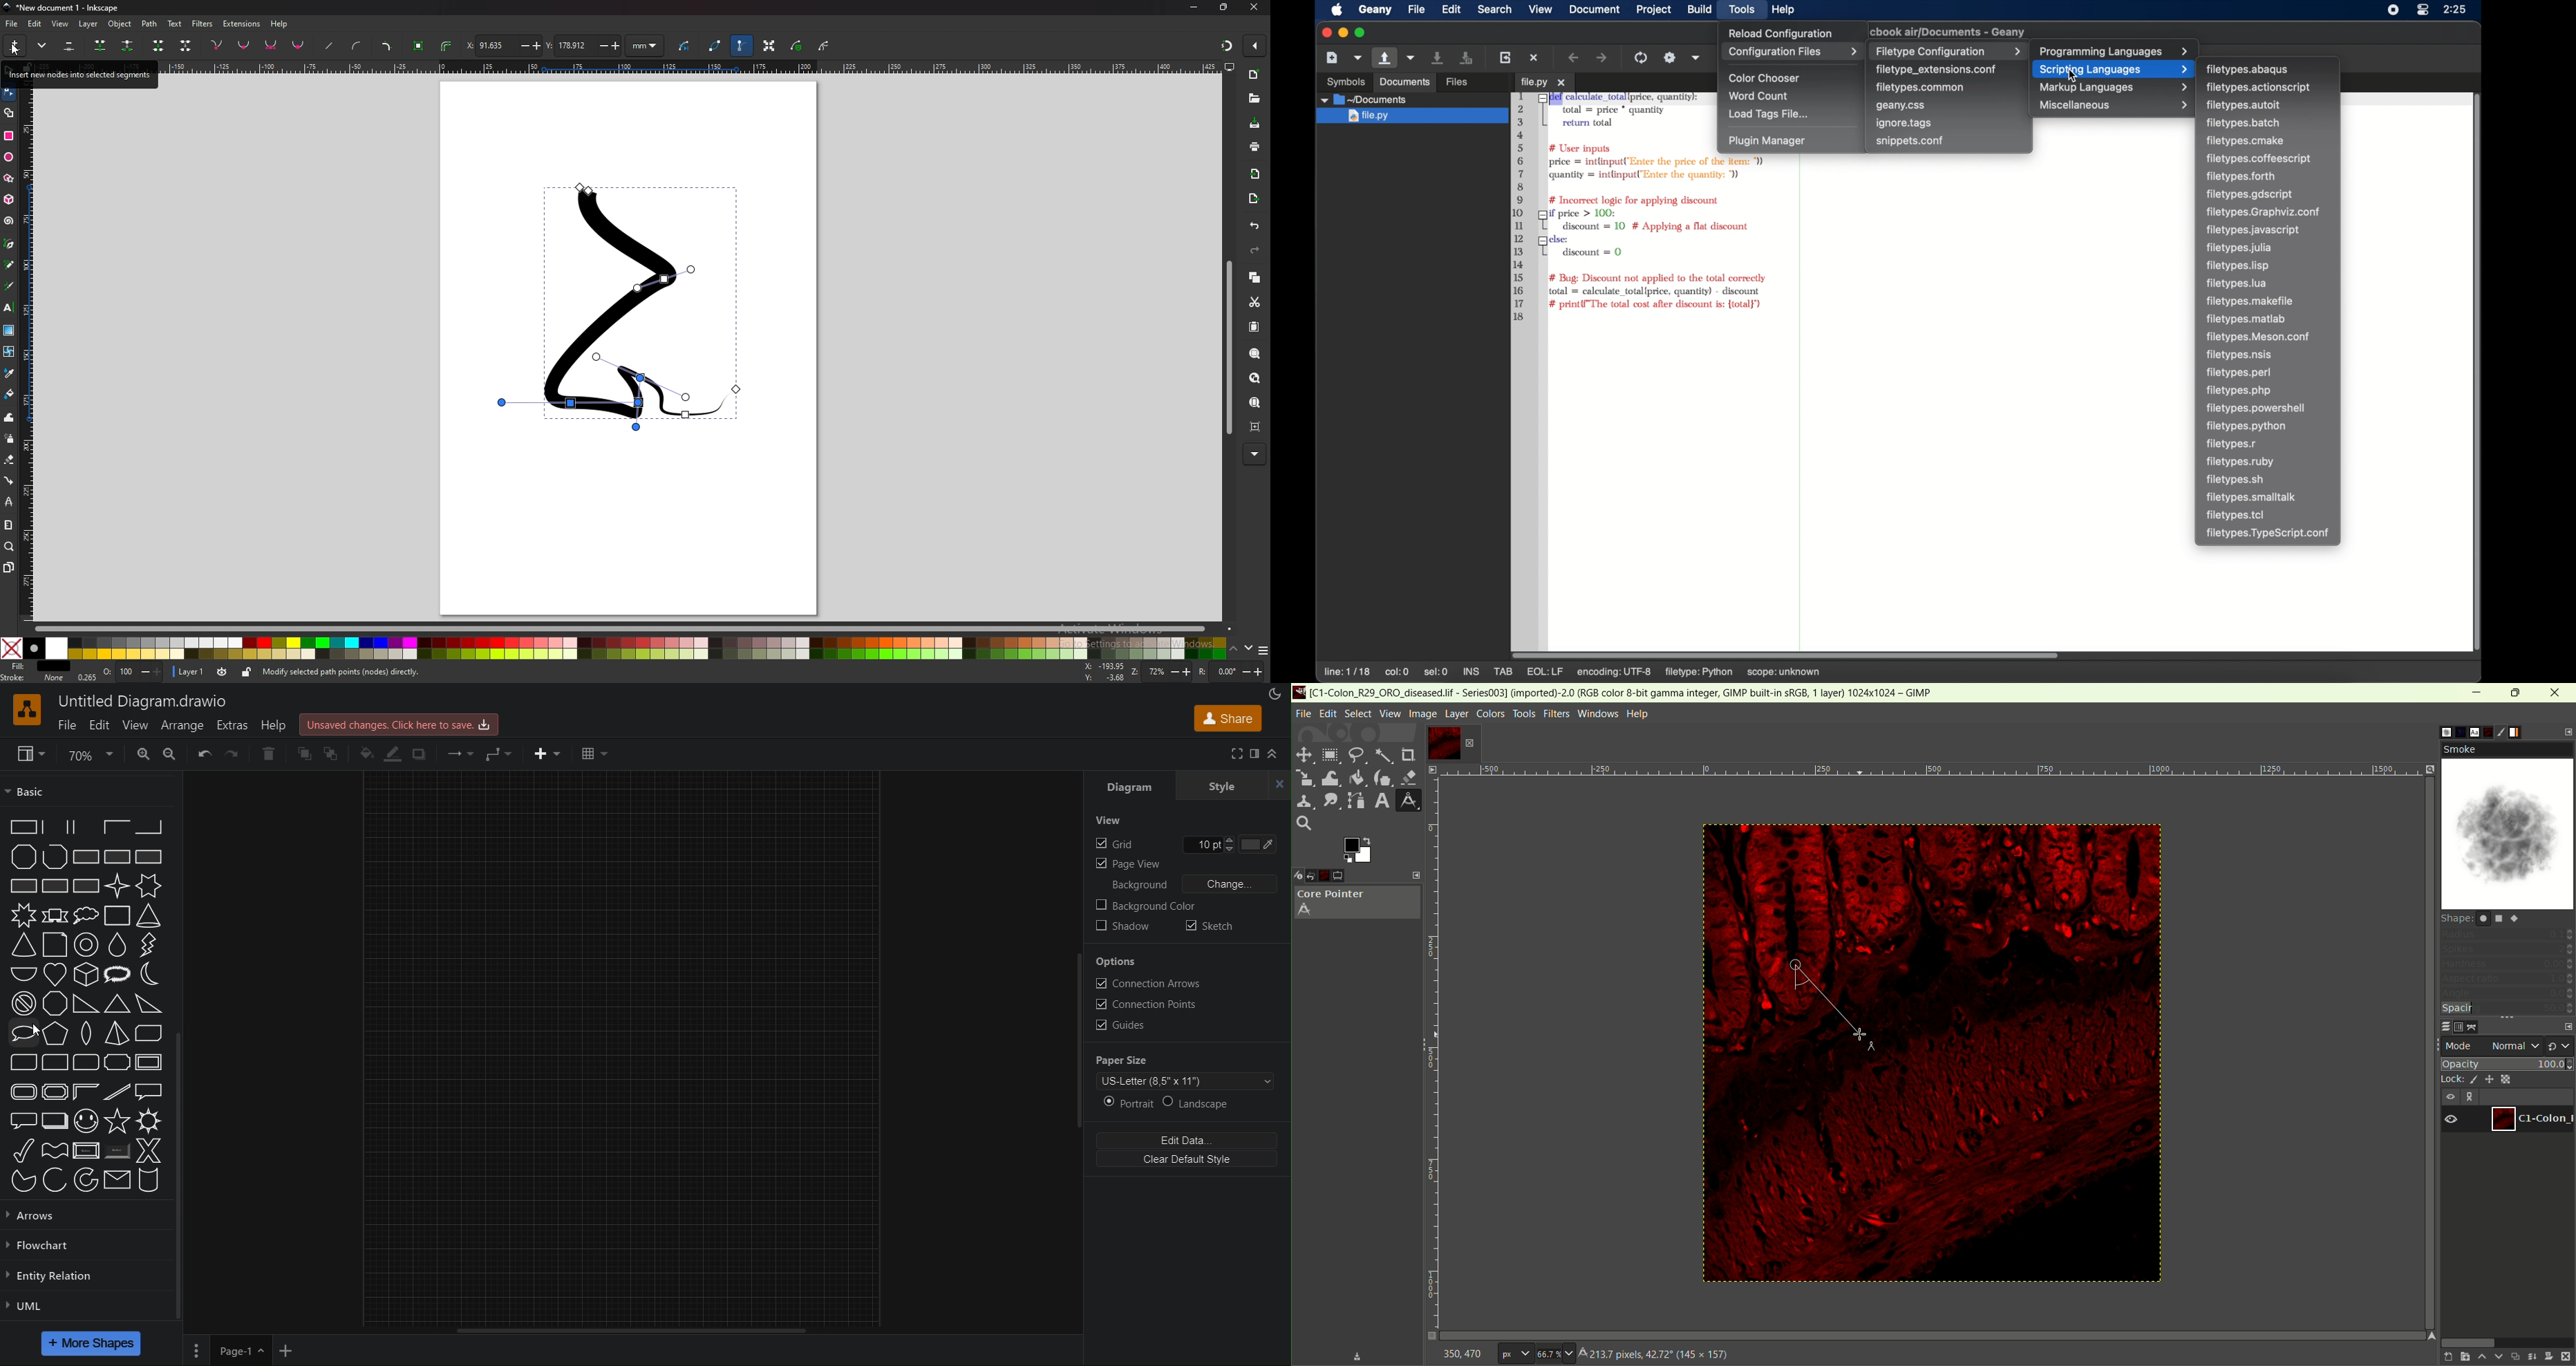 The image size is (2576, 1372). I want to click on View, so click(27, 754).